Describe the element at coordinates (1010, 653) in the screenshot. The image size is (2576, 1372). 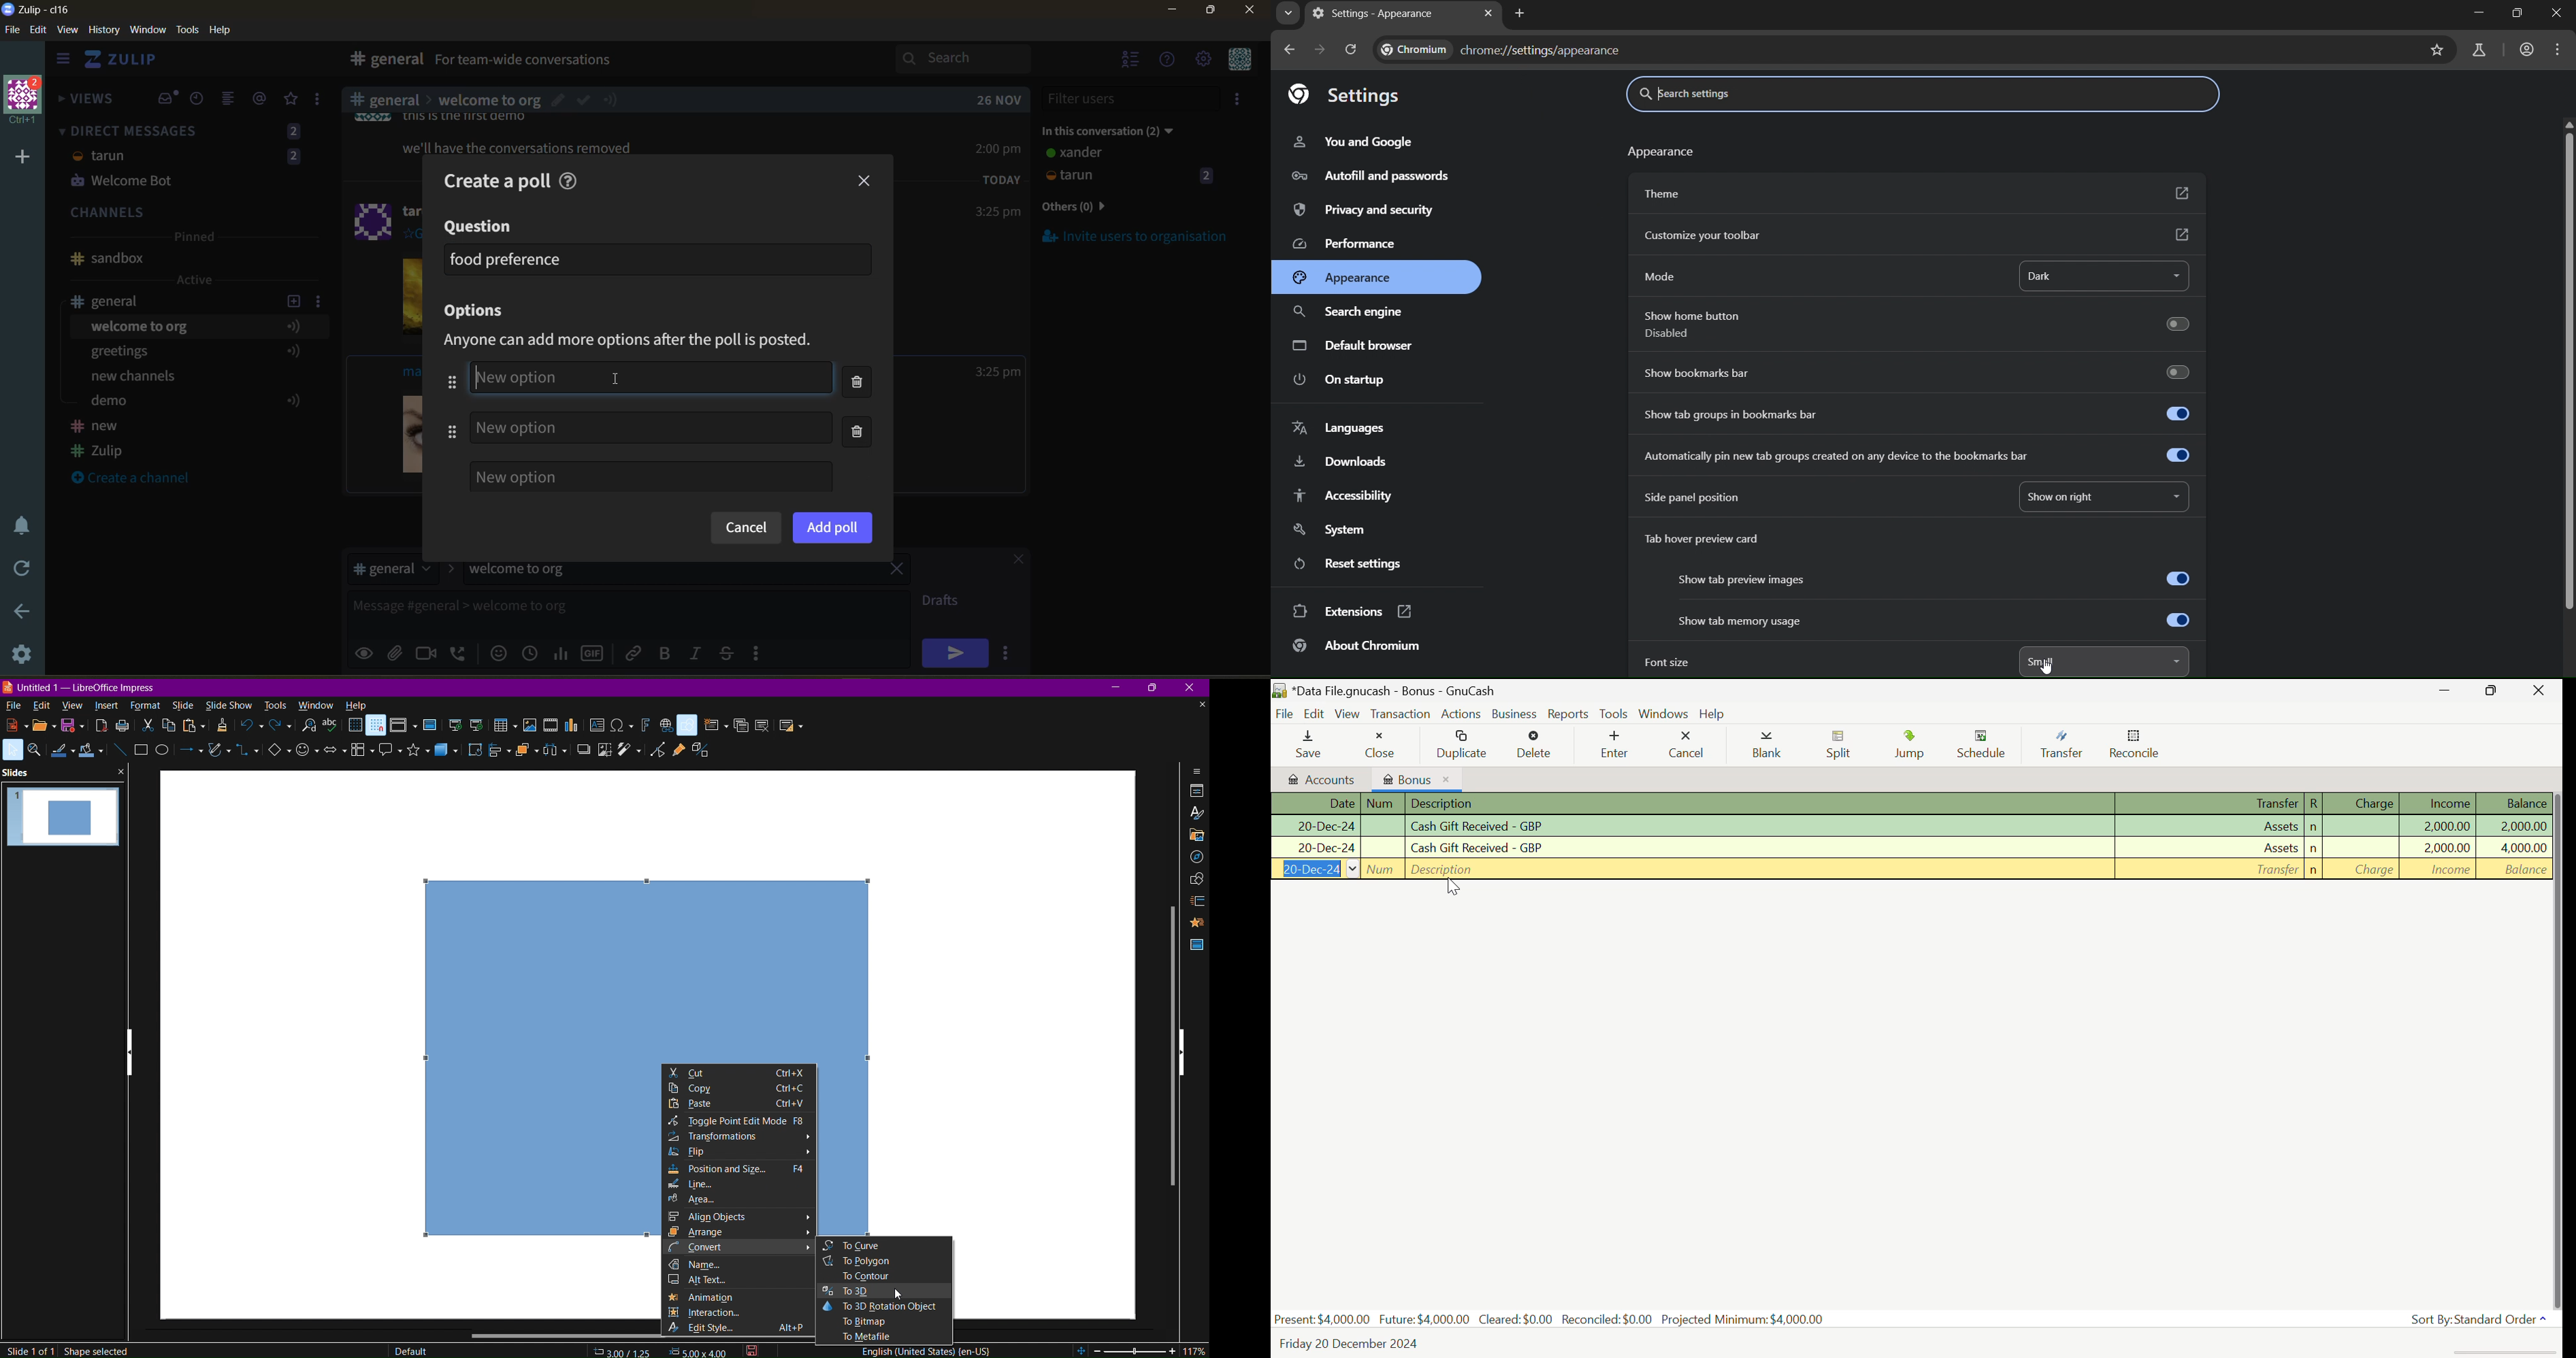
I see `send options` at that location.